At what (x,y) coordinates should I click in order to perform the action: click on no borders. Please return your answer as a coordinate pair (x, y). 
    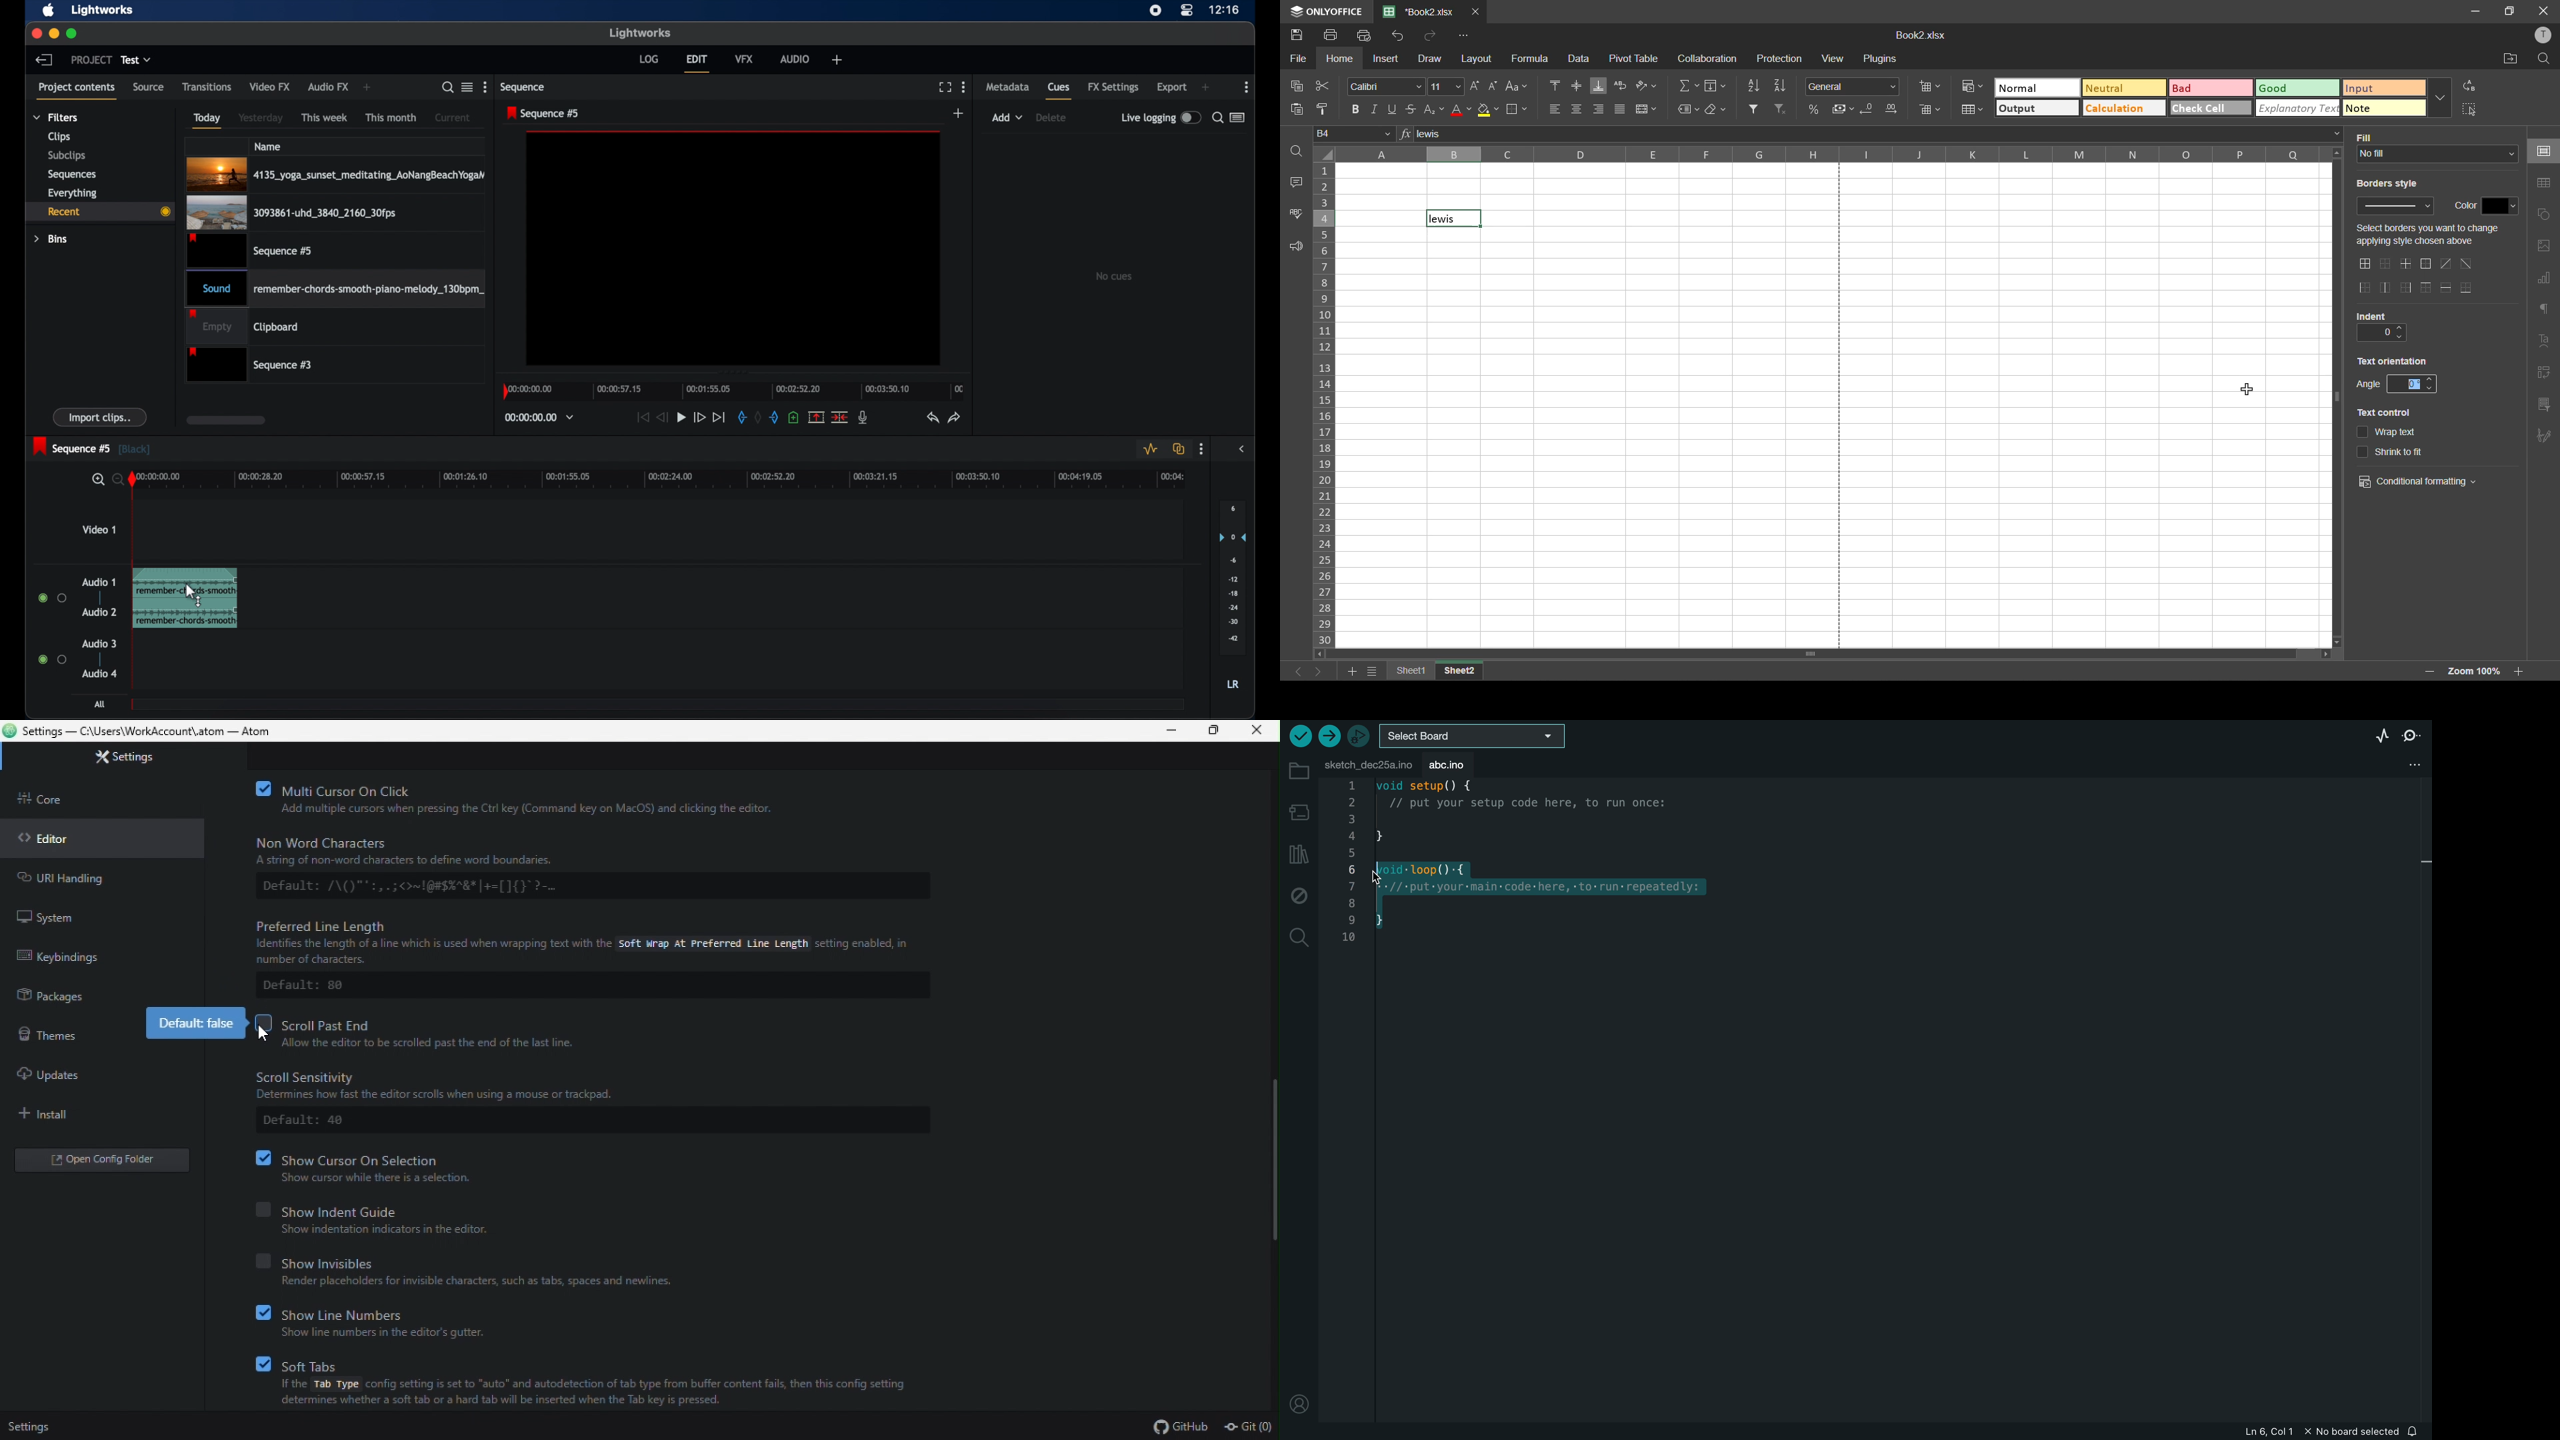
    Looking at the image, I should click on (2384, 262).